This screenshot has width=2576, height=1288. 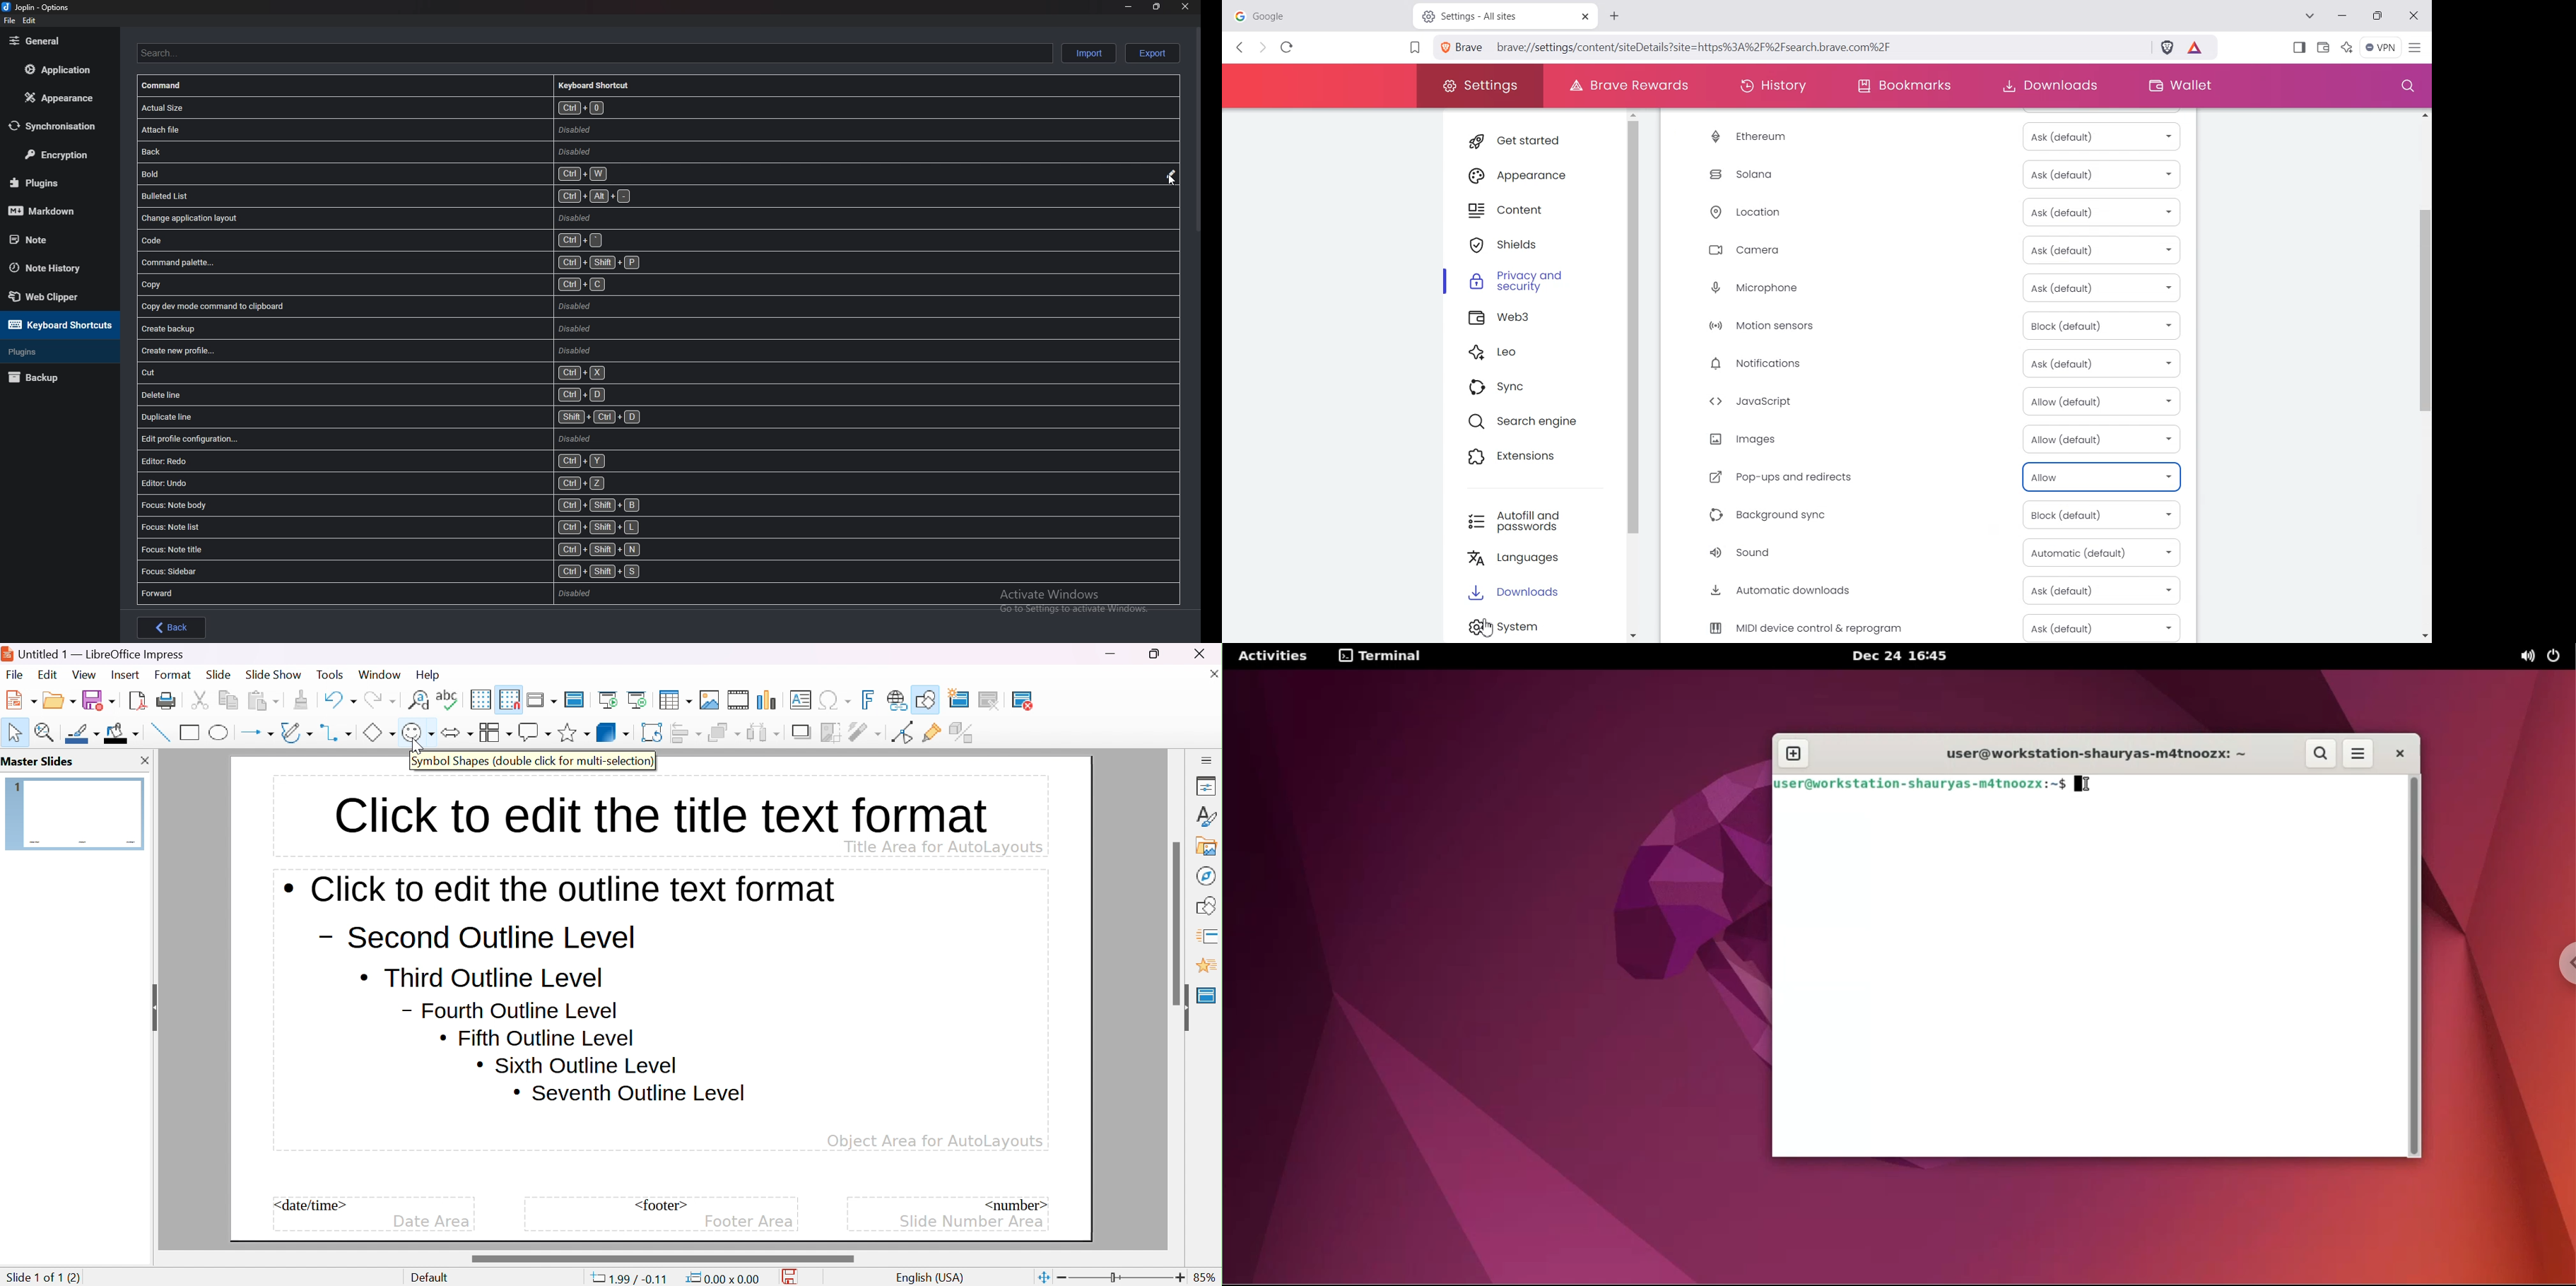 What do you see at coordinates (931, 1278) in the screenshot?
I see `english(USA)` at bounding box center [931, 1278].